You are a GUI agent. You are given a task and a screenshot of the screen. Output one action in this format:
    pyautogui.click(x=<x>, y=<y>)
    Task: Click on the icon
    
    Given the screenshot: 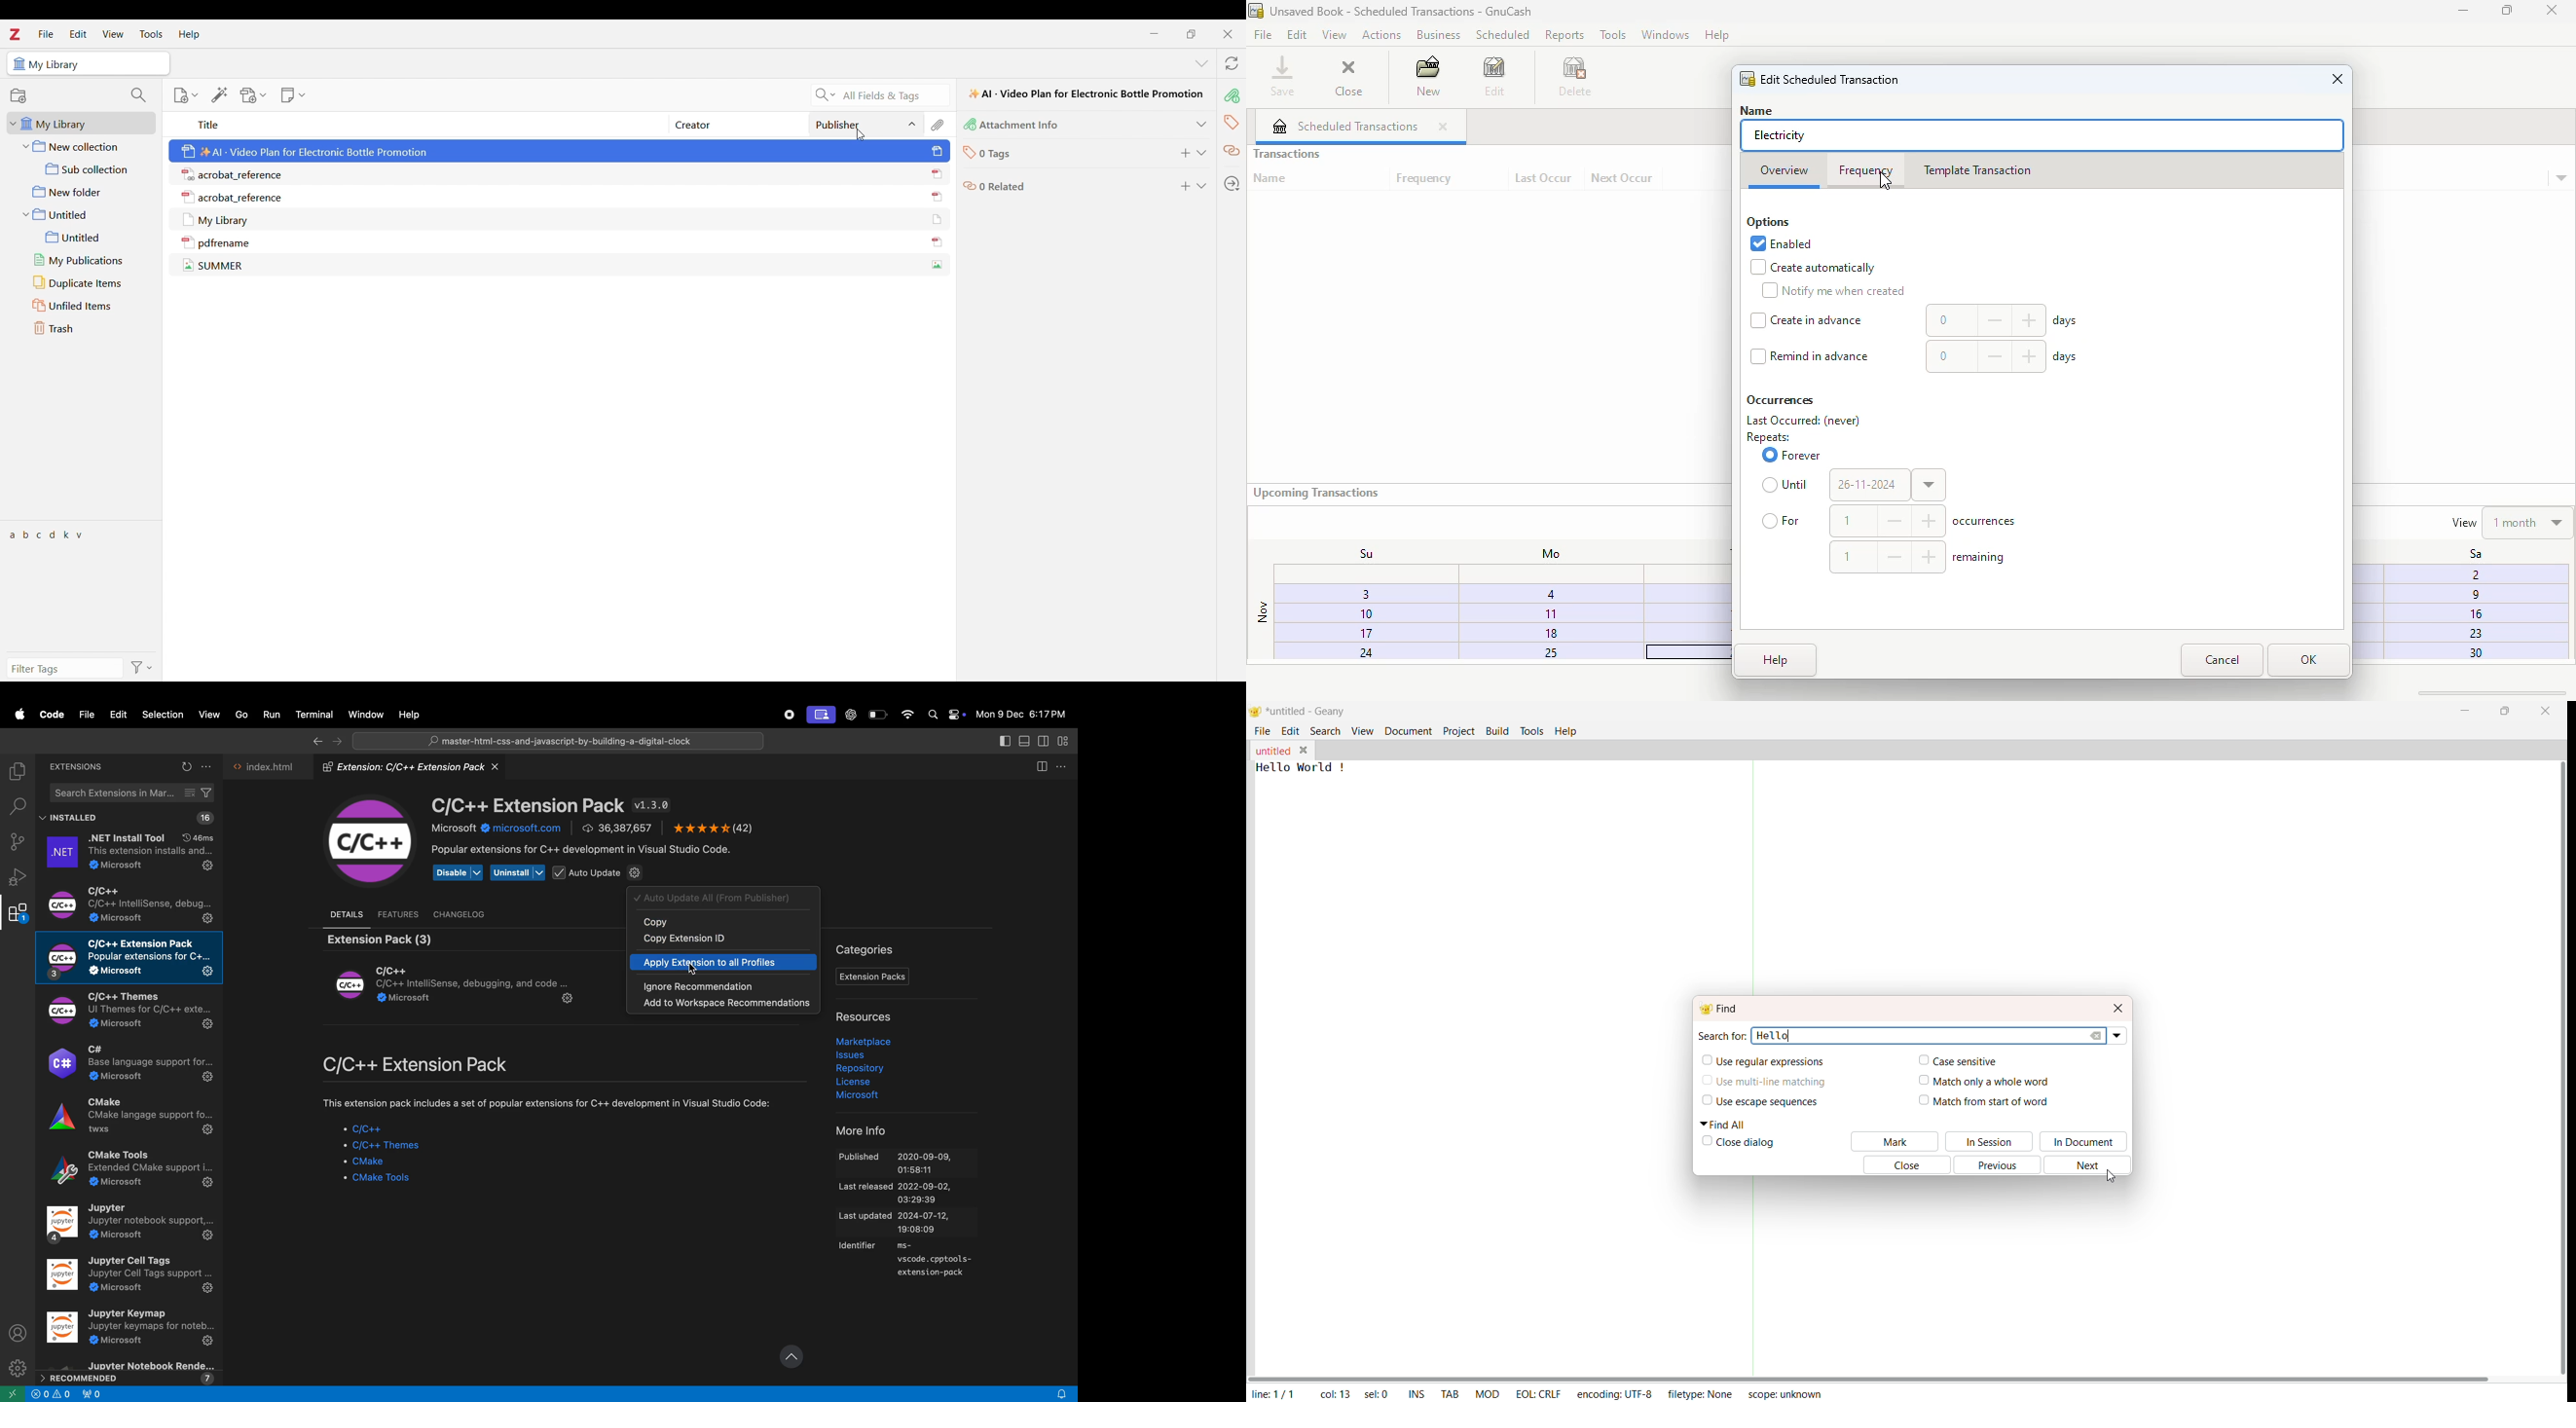 What is the action you would take?
    pyautogui.click(x=936, y=174)
    